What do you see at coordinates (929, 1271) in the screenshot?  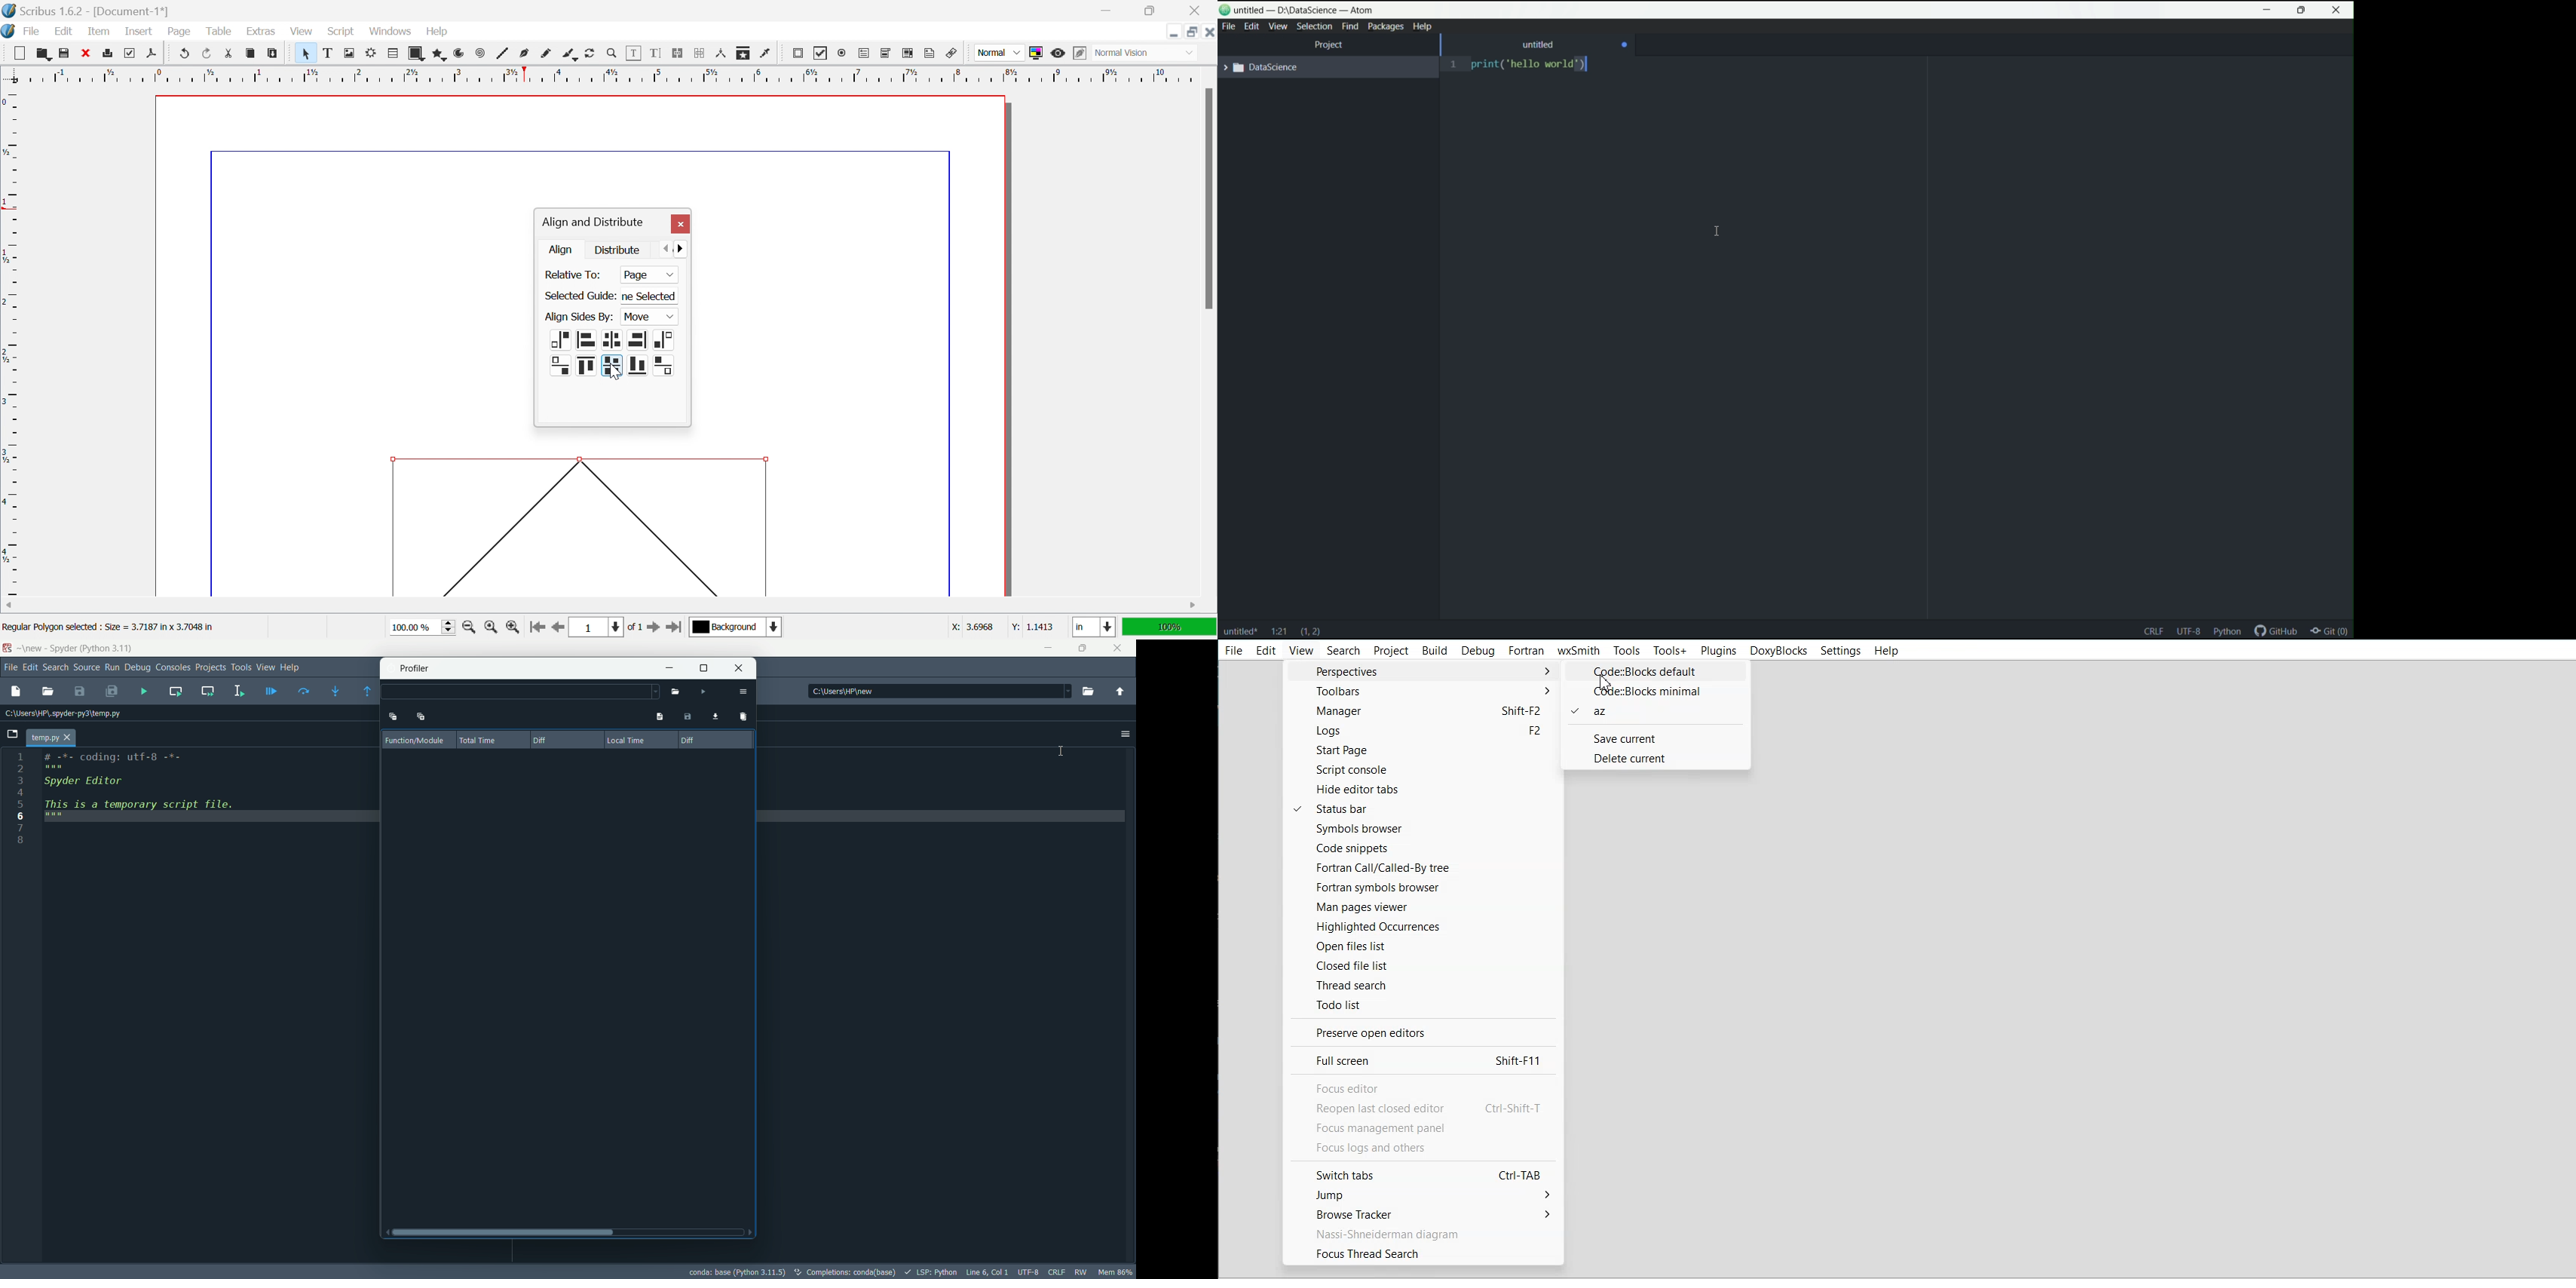 I see `LSP:Python` at bounding box center [929, 1271].